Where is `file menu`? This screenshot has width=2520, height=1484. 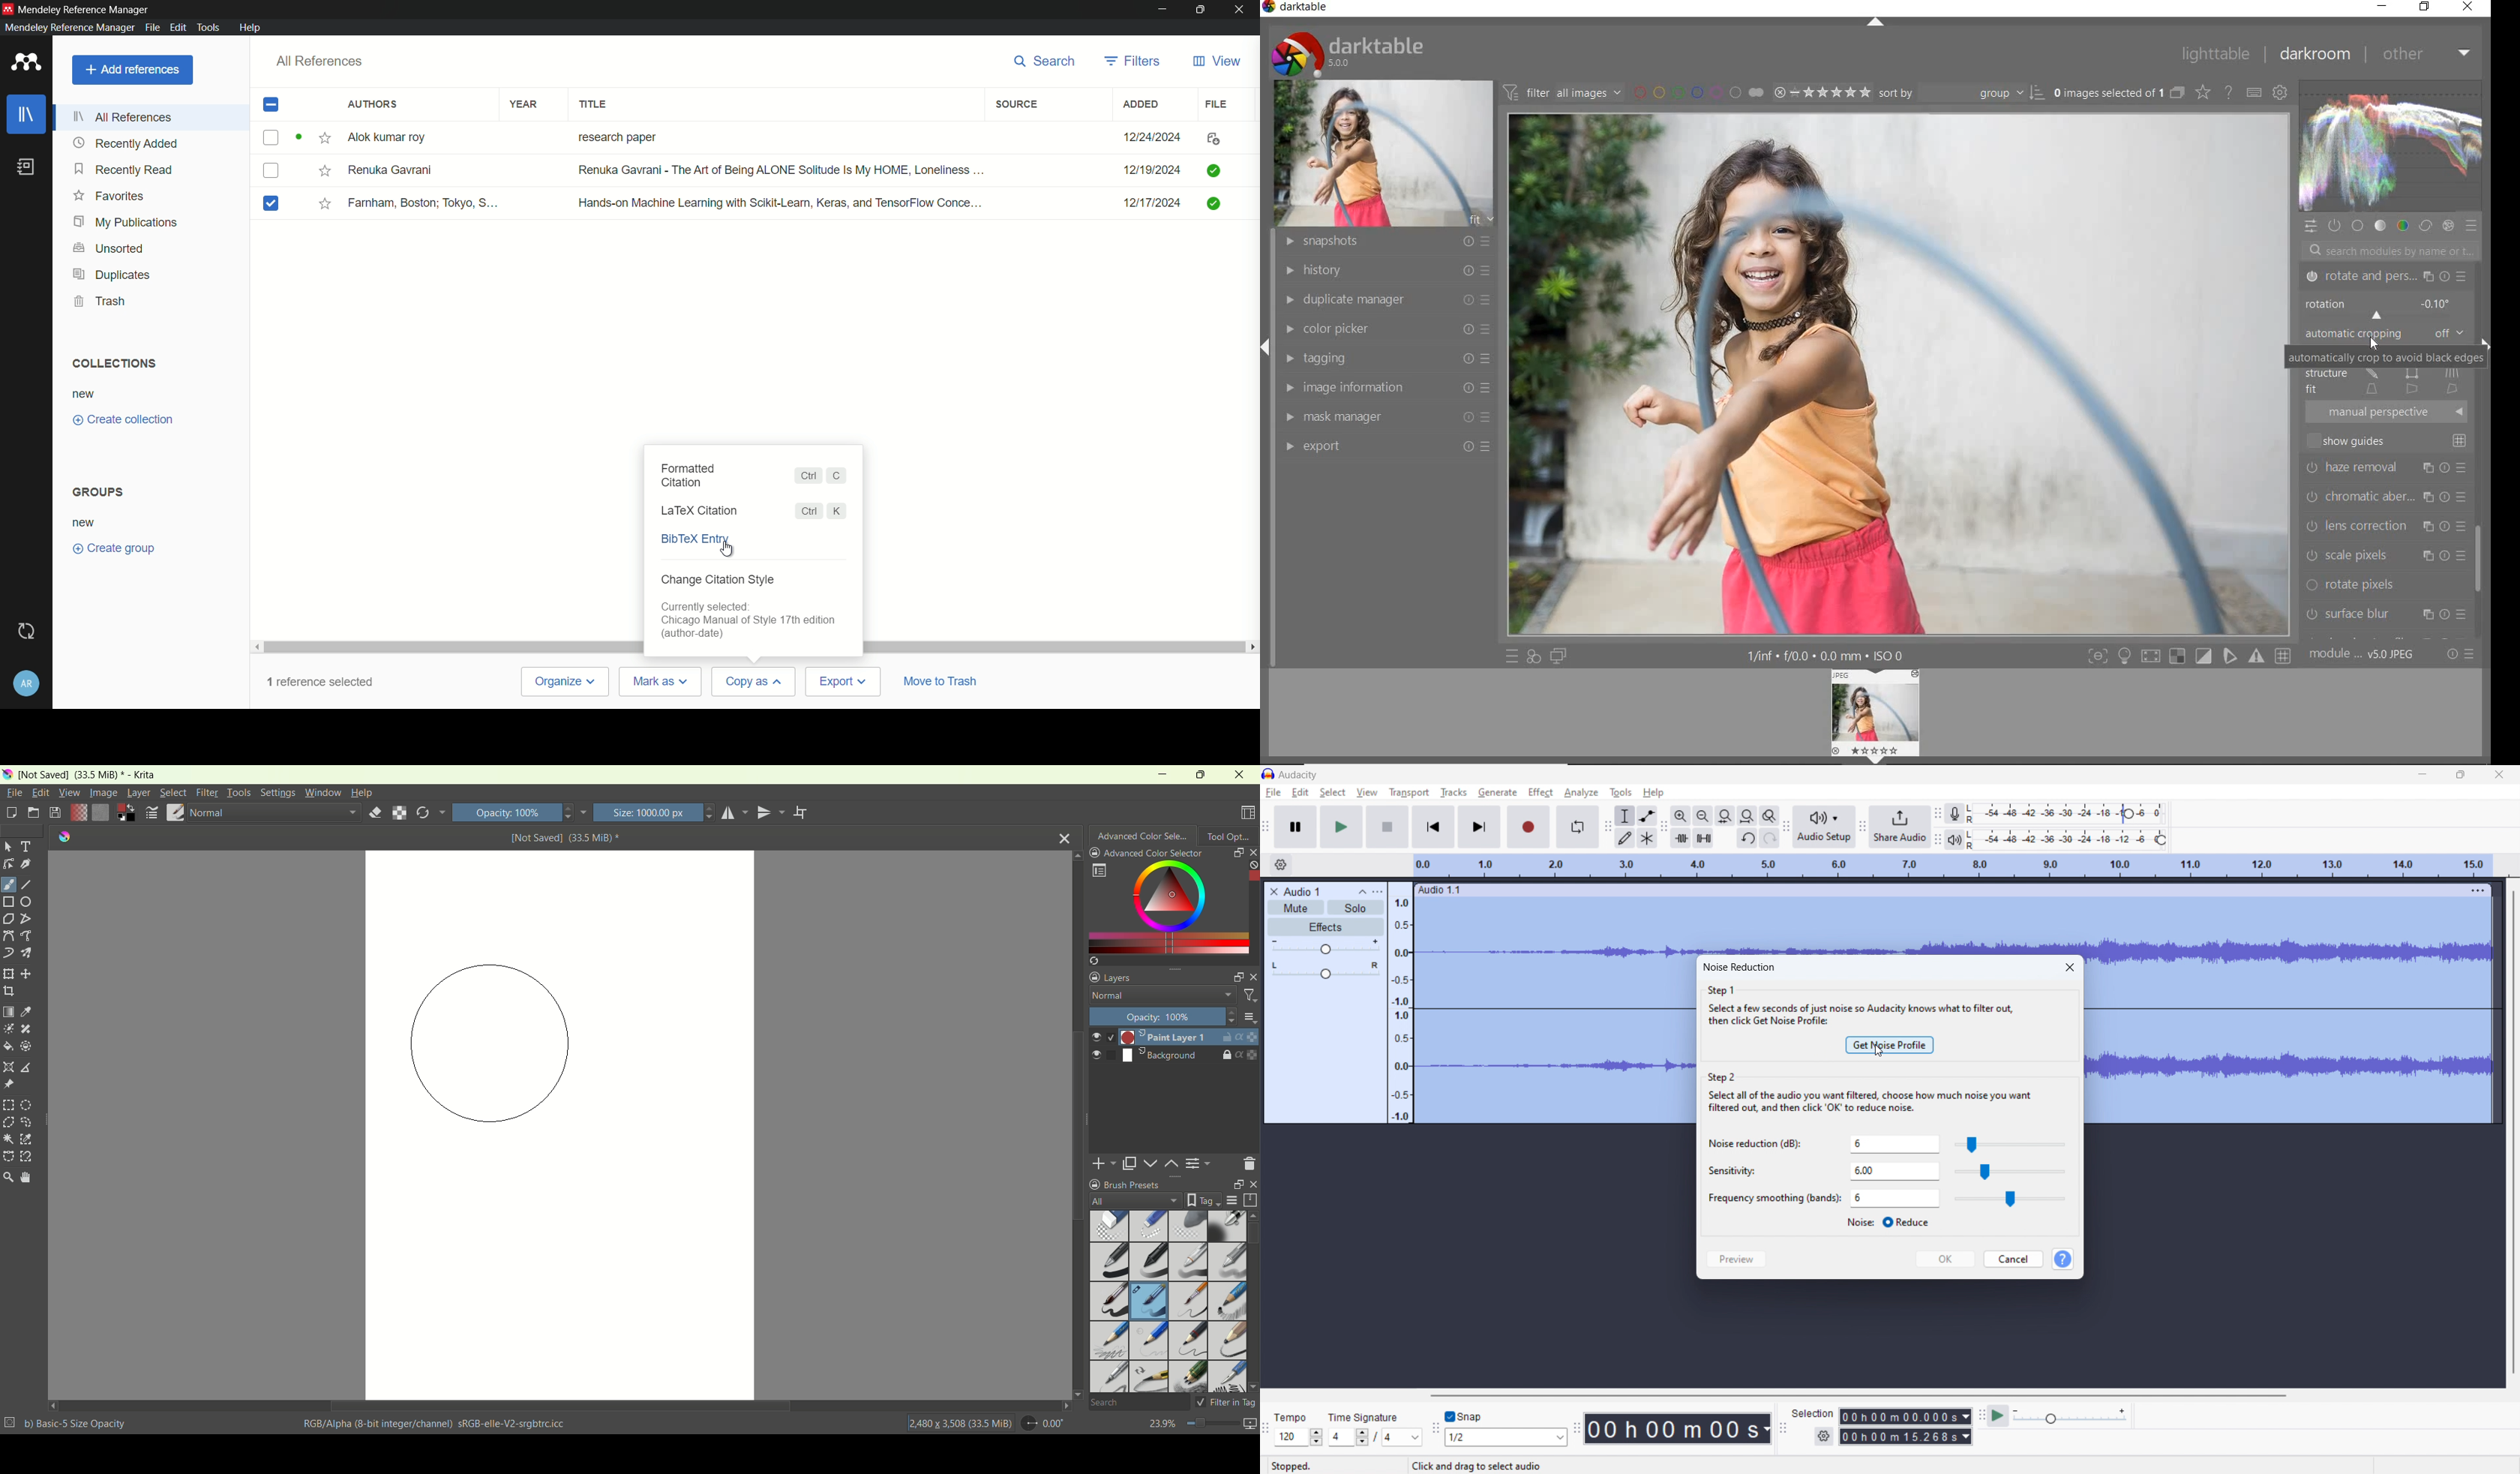
file menu is located at coordinates (152, 28).